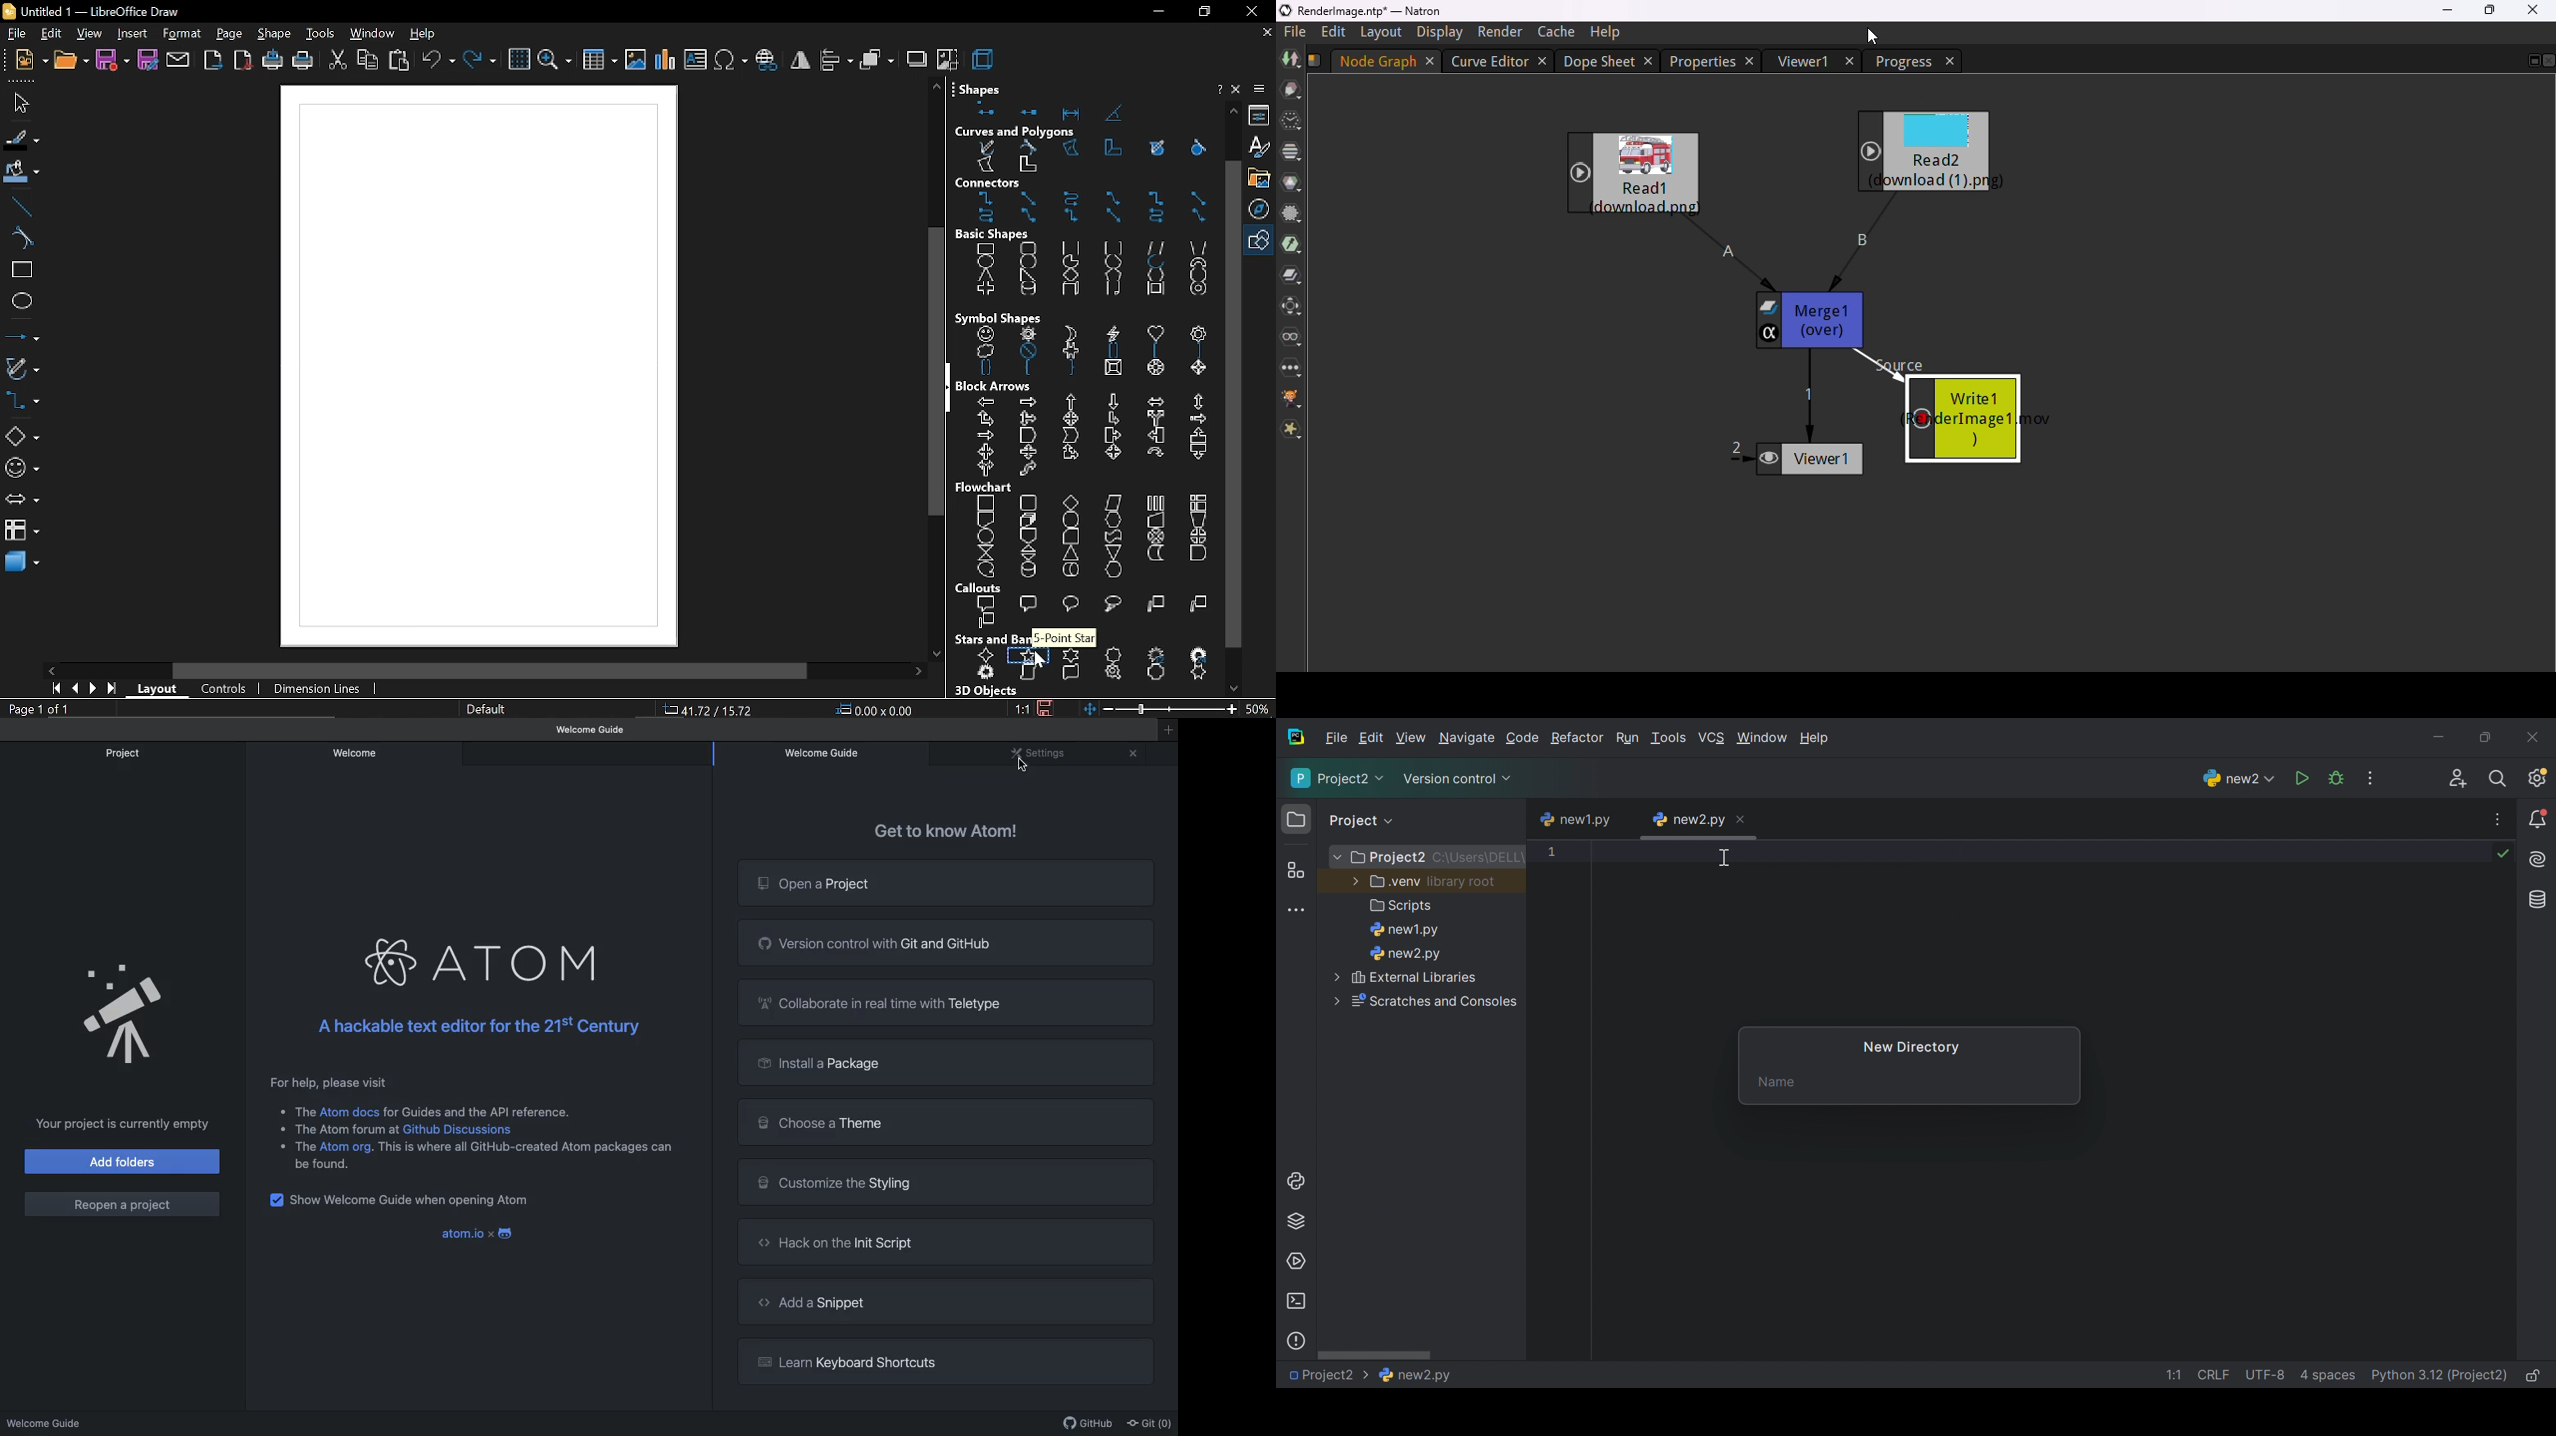 The width and height of the screenshot is (2576, 1456). I want to click on export, so click(211, 62).